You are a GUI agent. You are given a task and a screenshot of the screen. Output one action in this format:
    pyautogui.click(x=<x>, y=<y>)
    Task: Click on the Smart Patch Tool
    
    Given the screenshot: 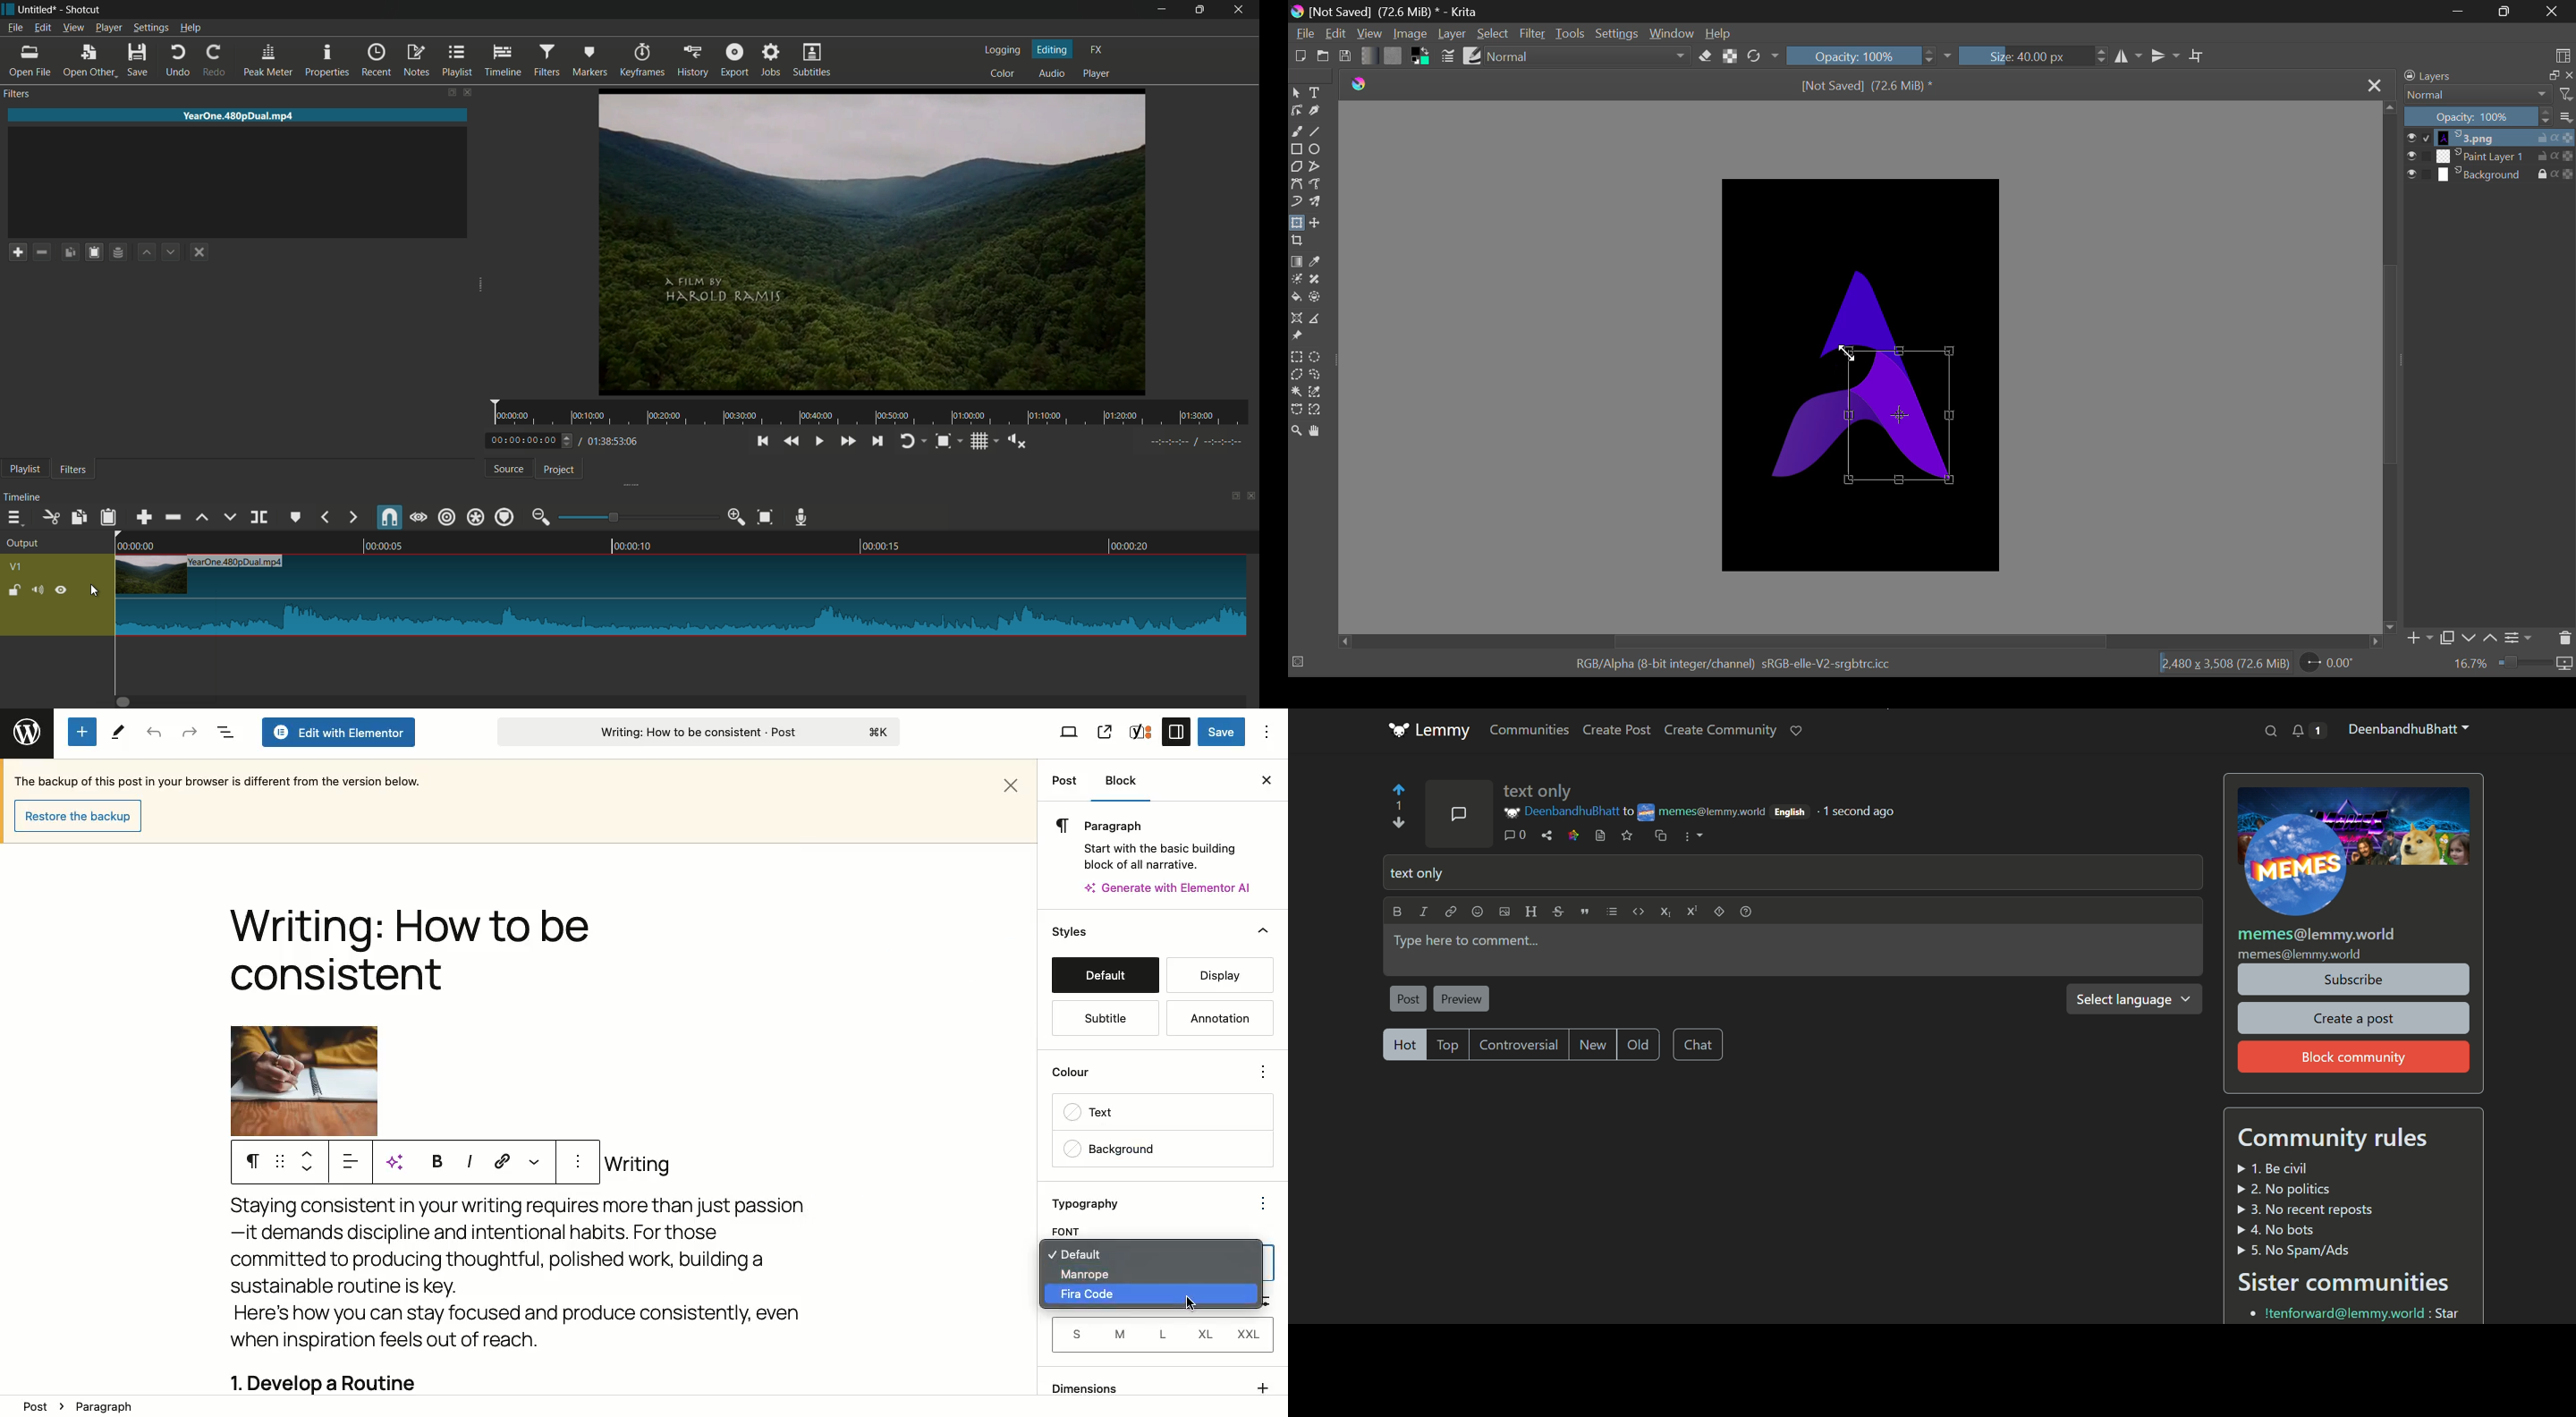 What is the action you would take?
    pyautogui.click(x=1319, y=280)
    